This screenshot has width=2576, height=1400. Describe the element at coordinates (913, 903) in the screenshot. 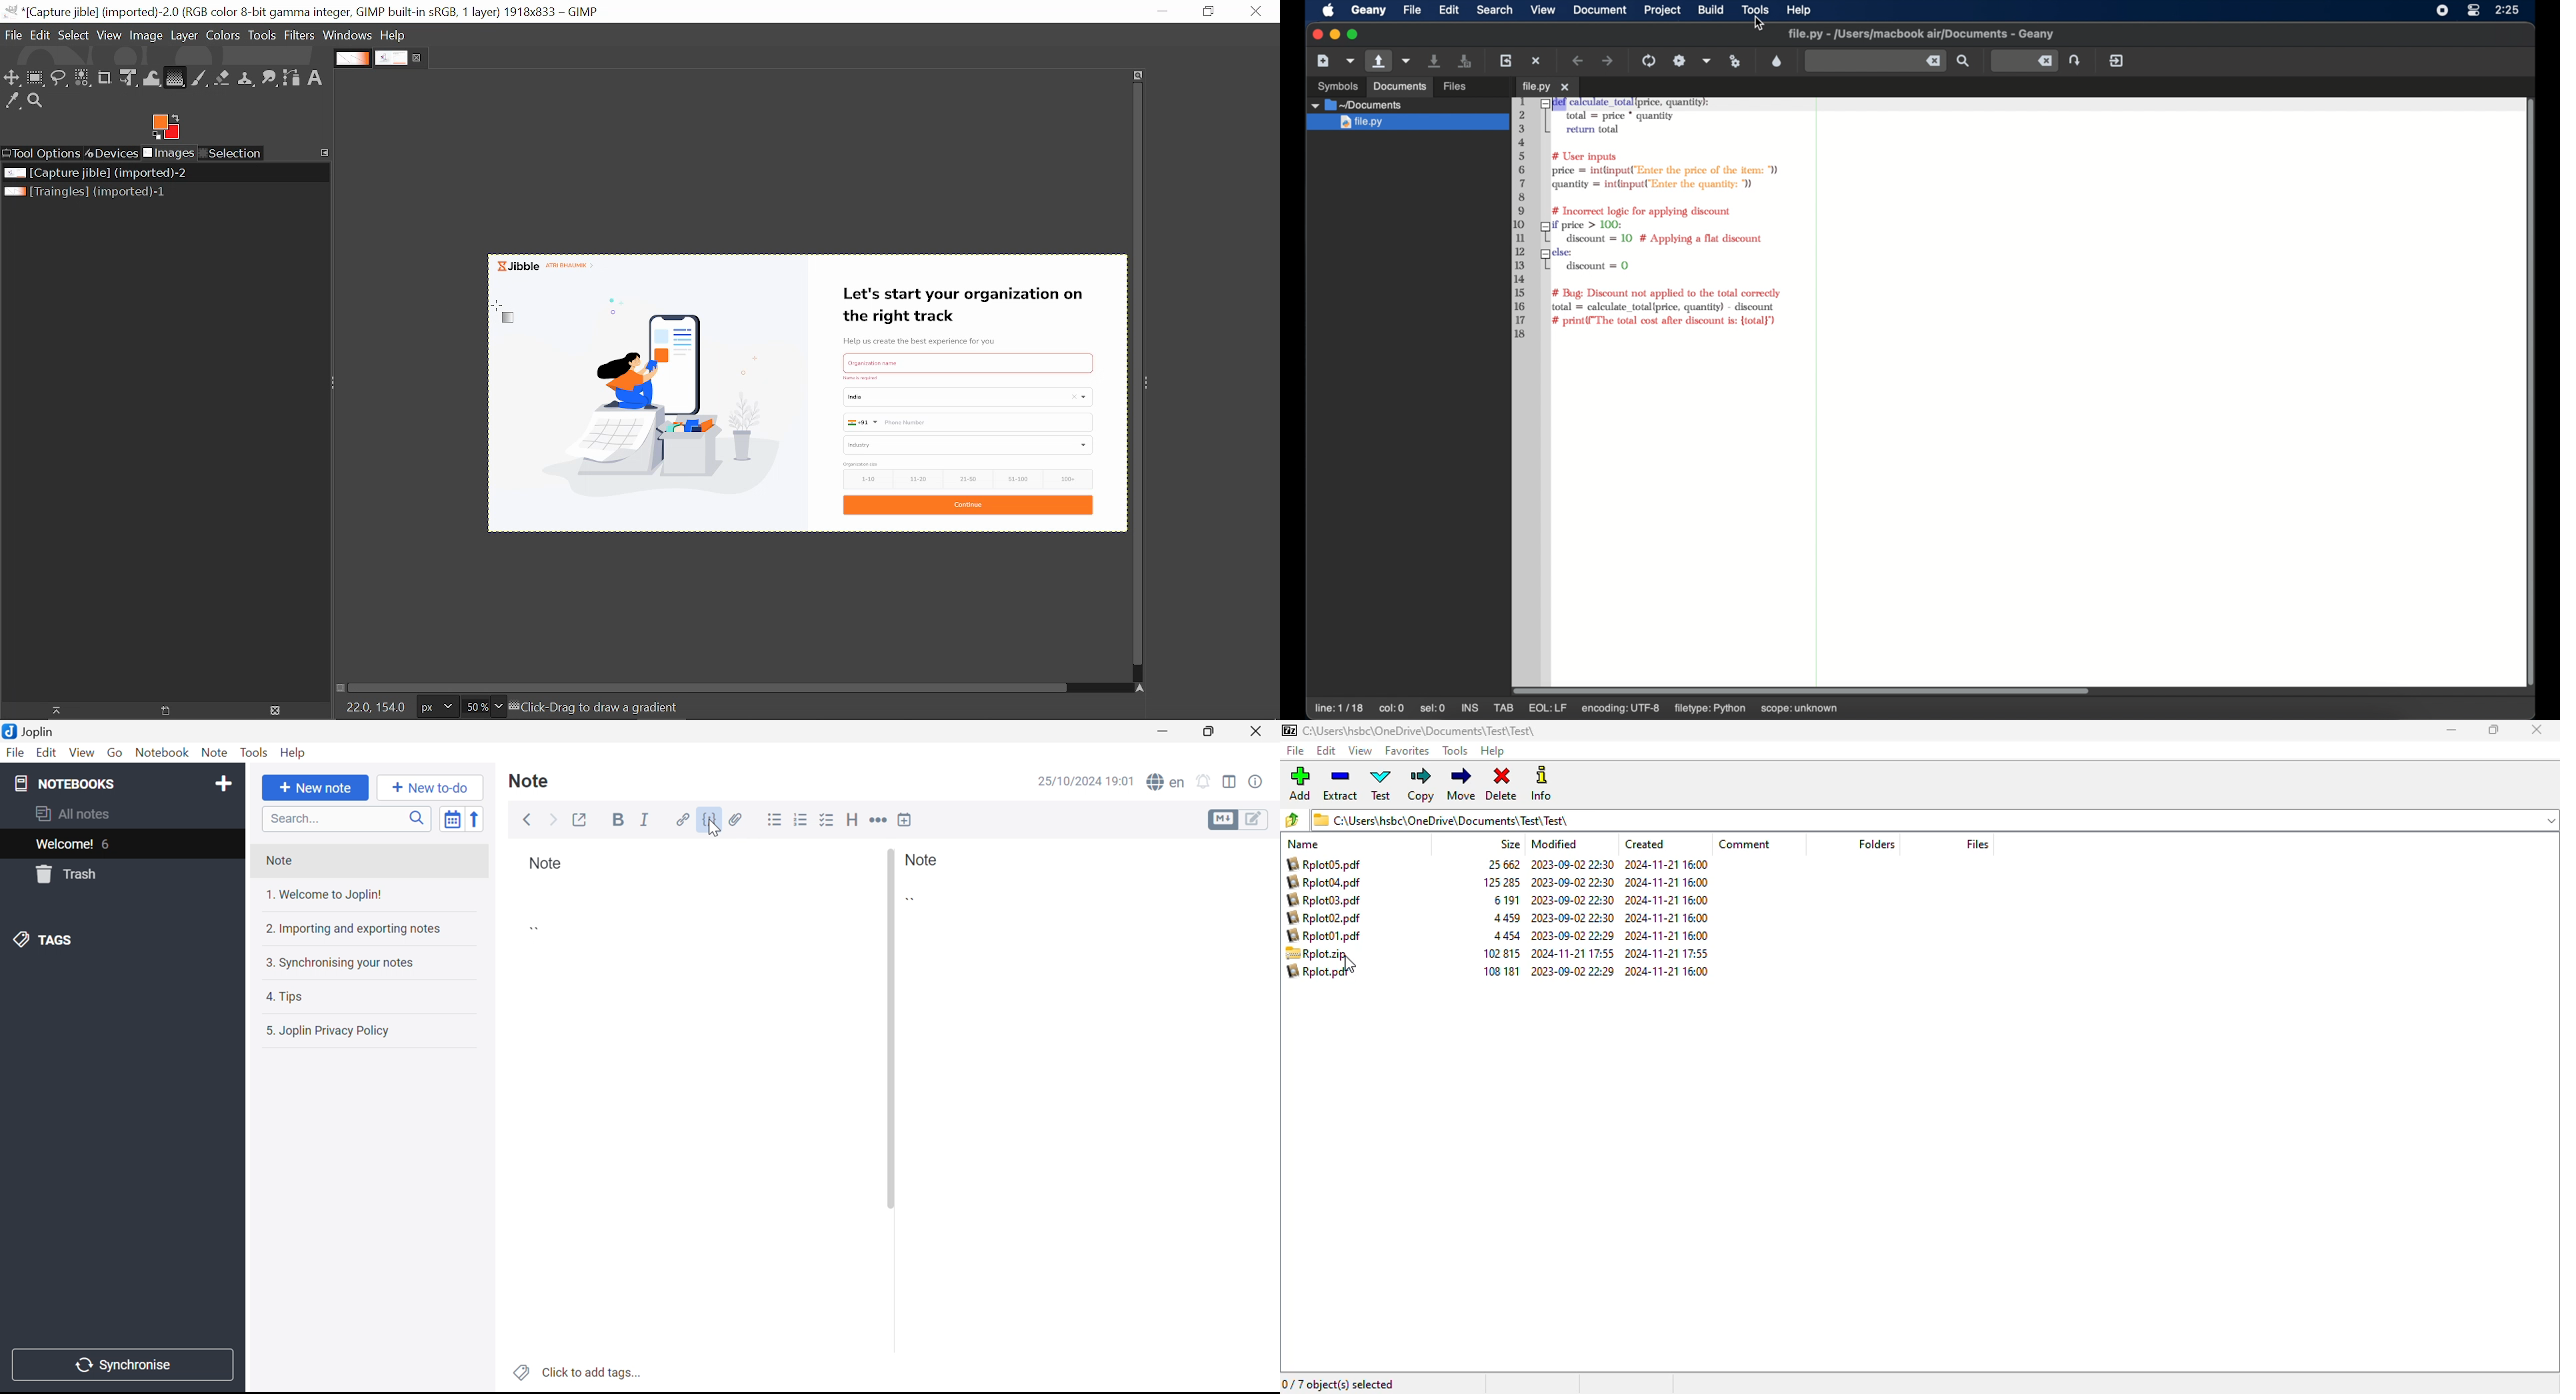

I see `Code block` at that location.